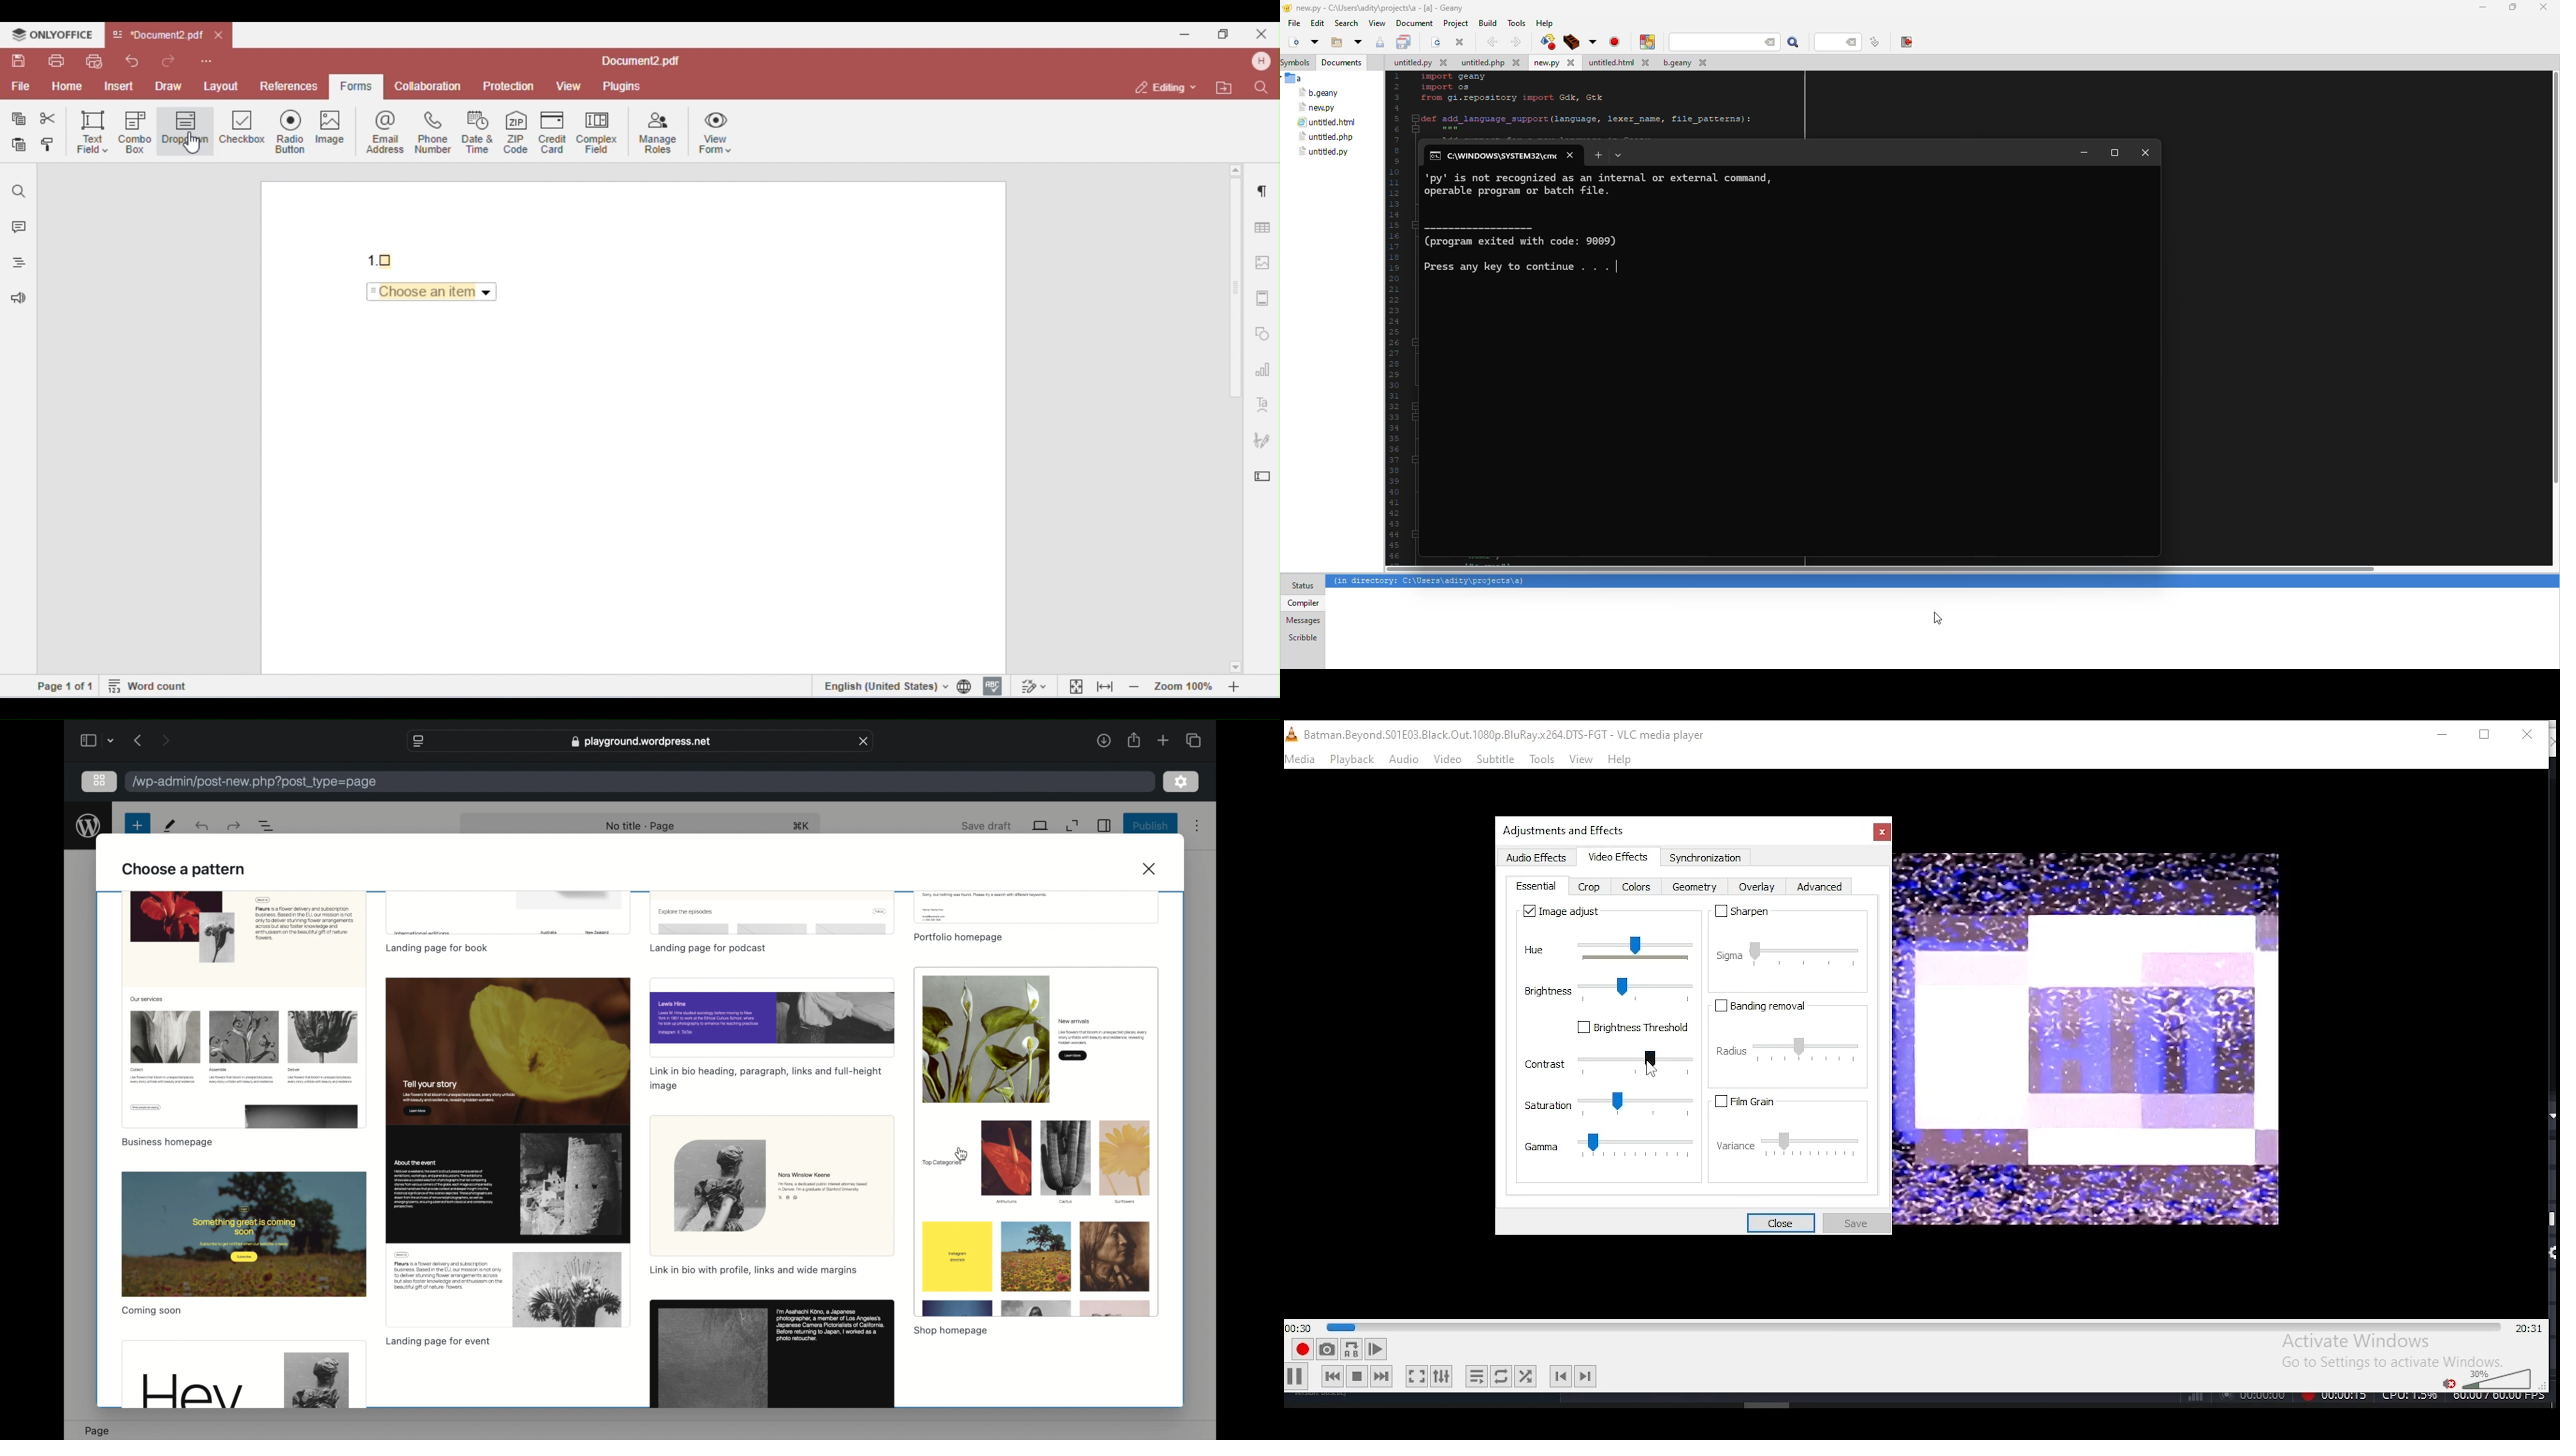  What do you see at coordinates (1417, 1378) in the screenshot?
I see `toggle fullscreen` at bounding box center [1417, 1378].